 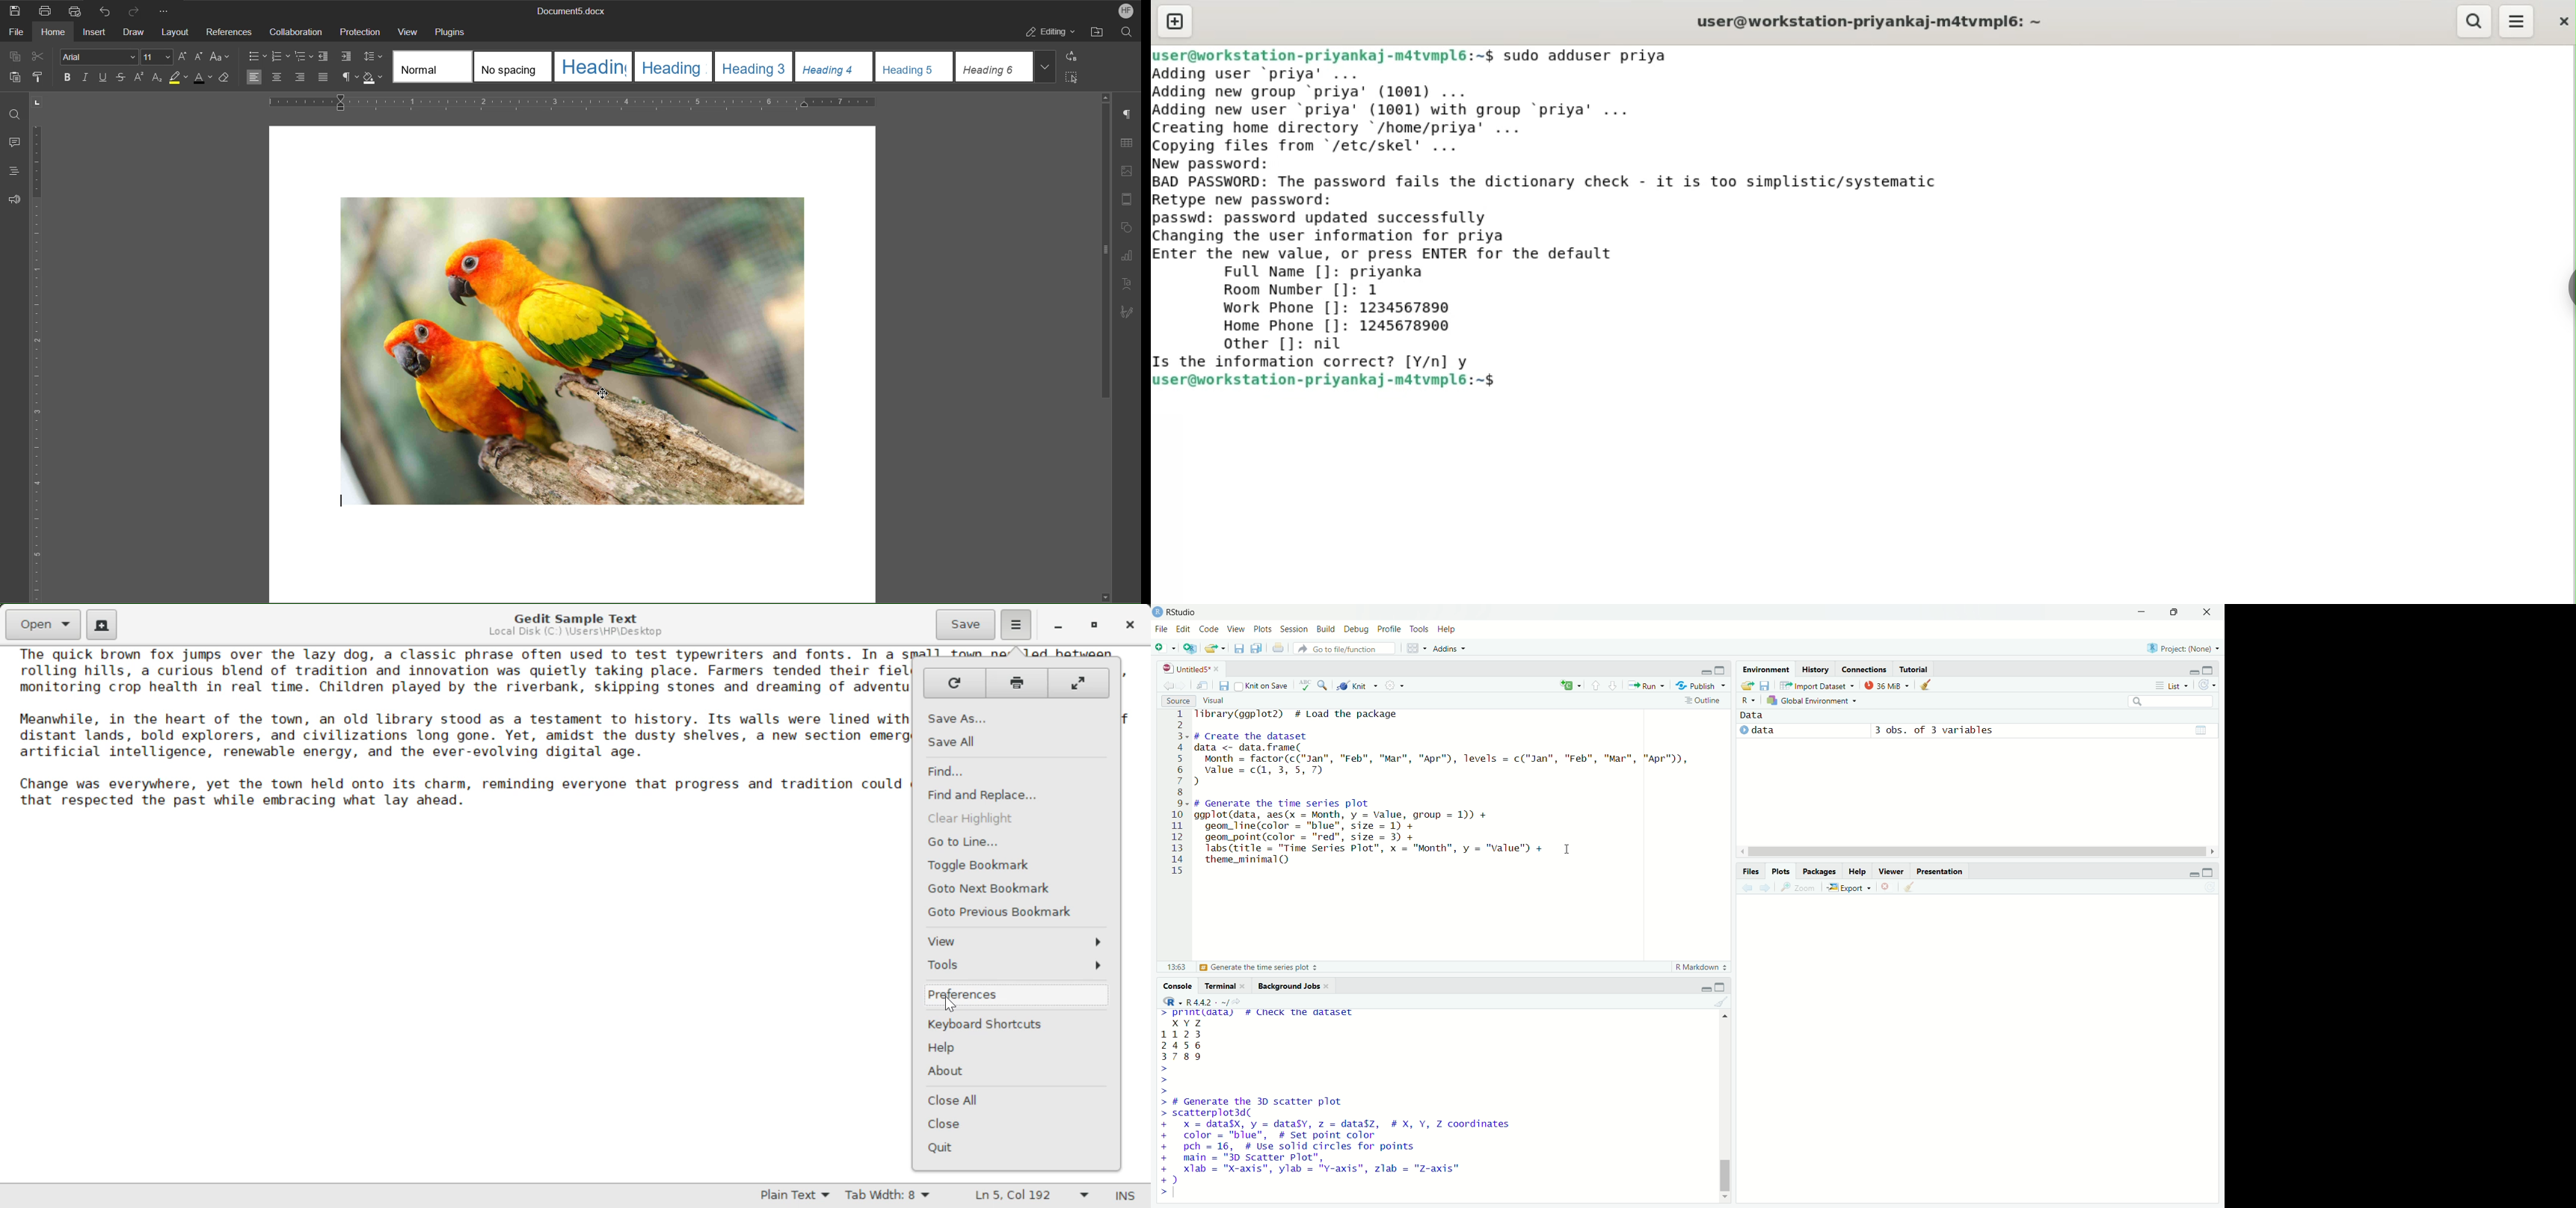 I want to click on Publish, so click(x=1701, y=685).